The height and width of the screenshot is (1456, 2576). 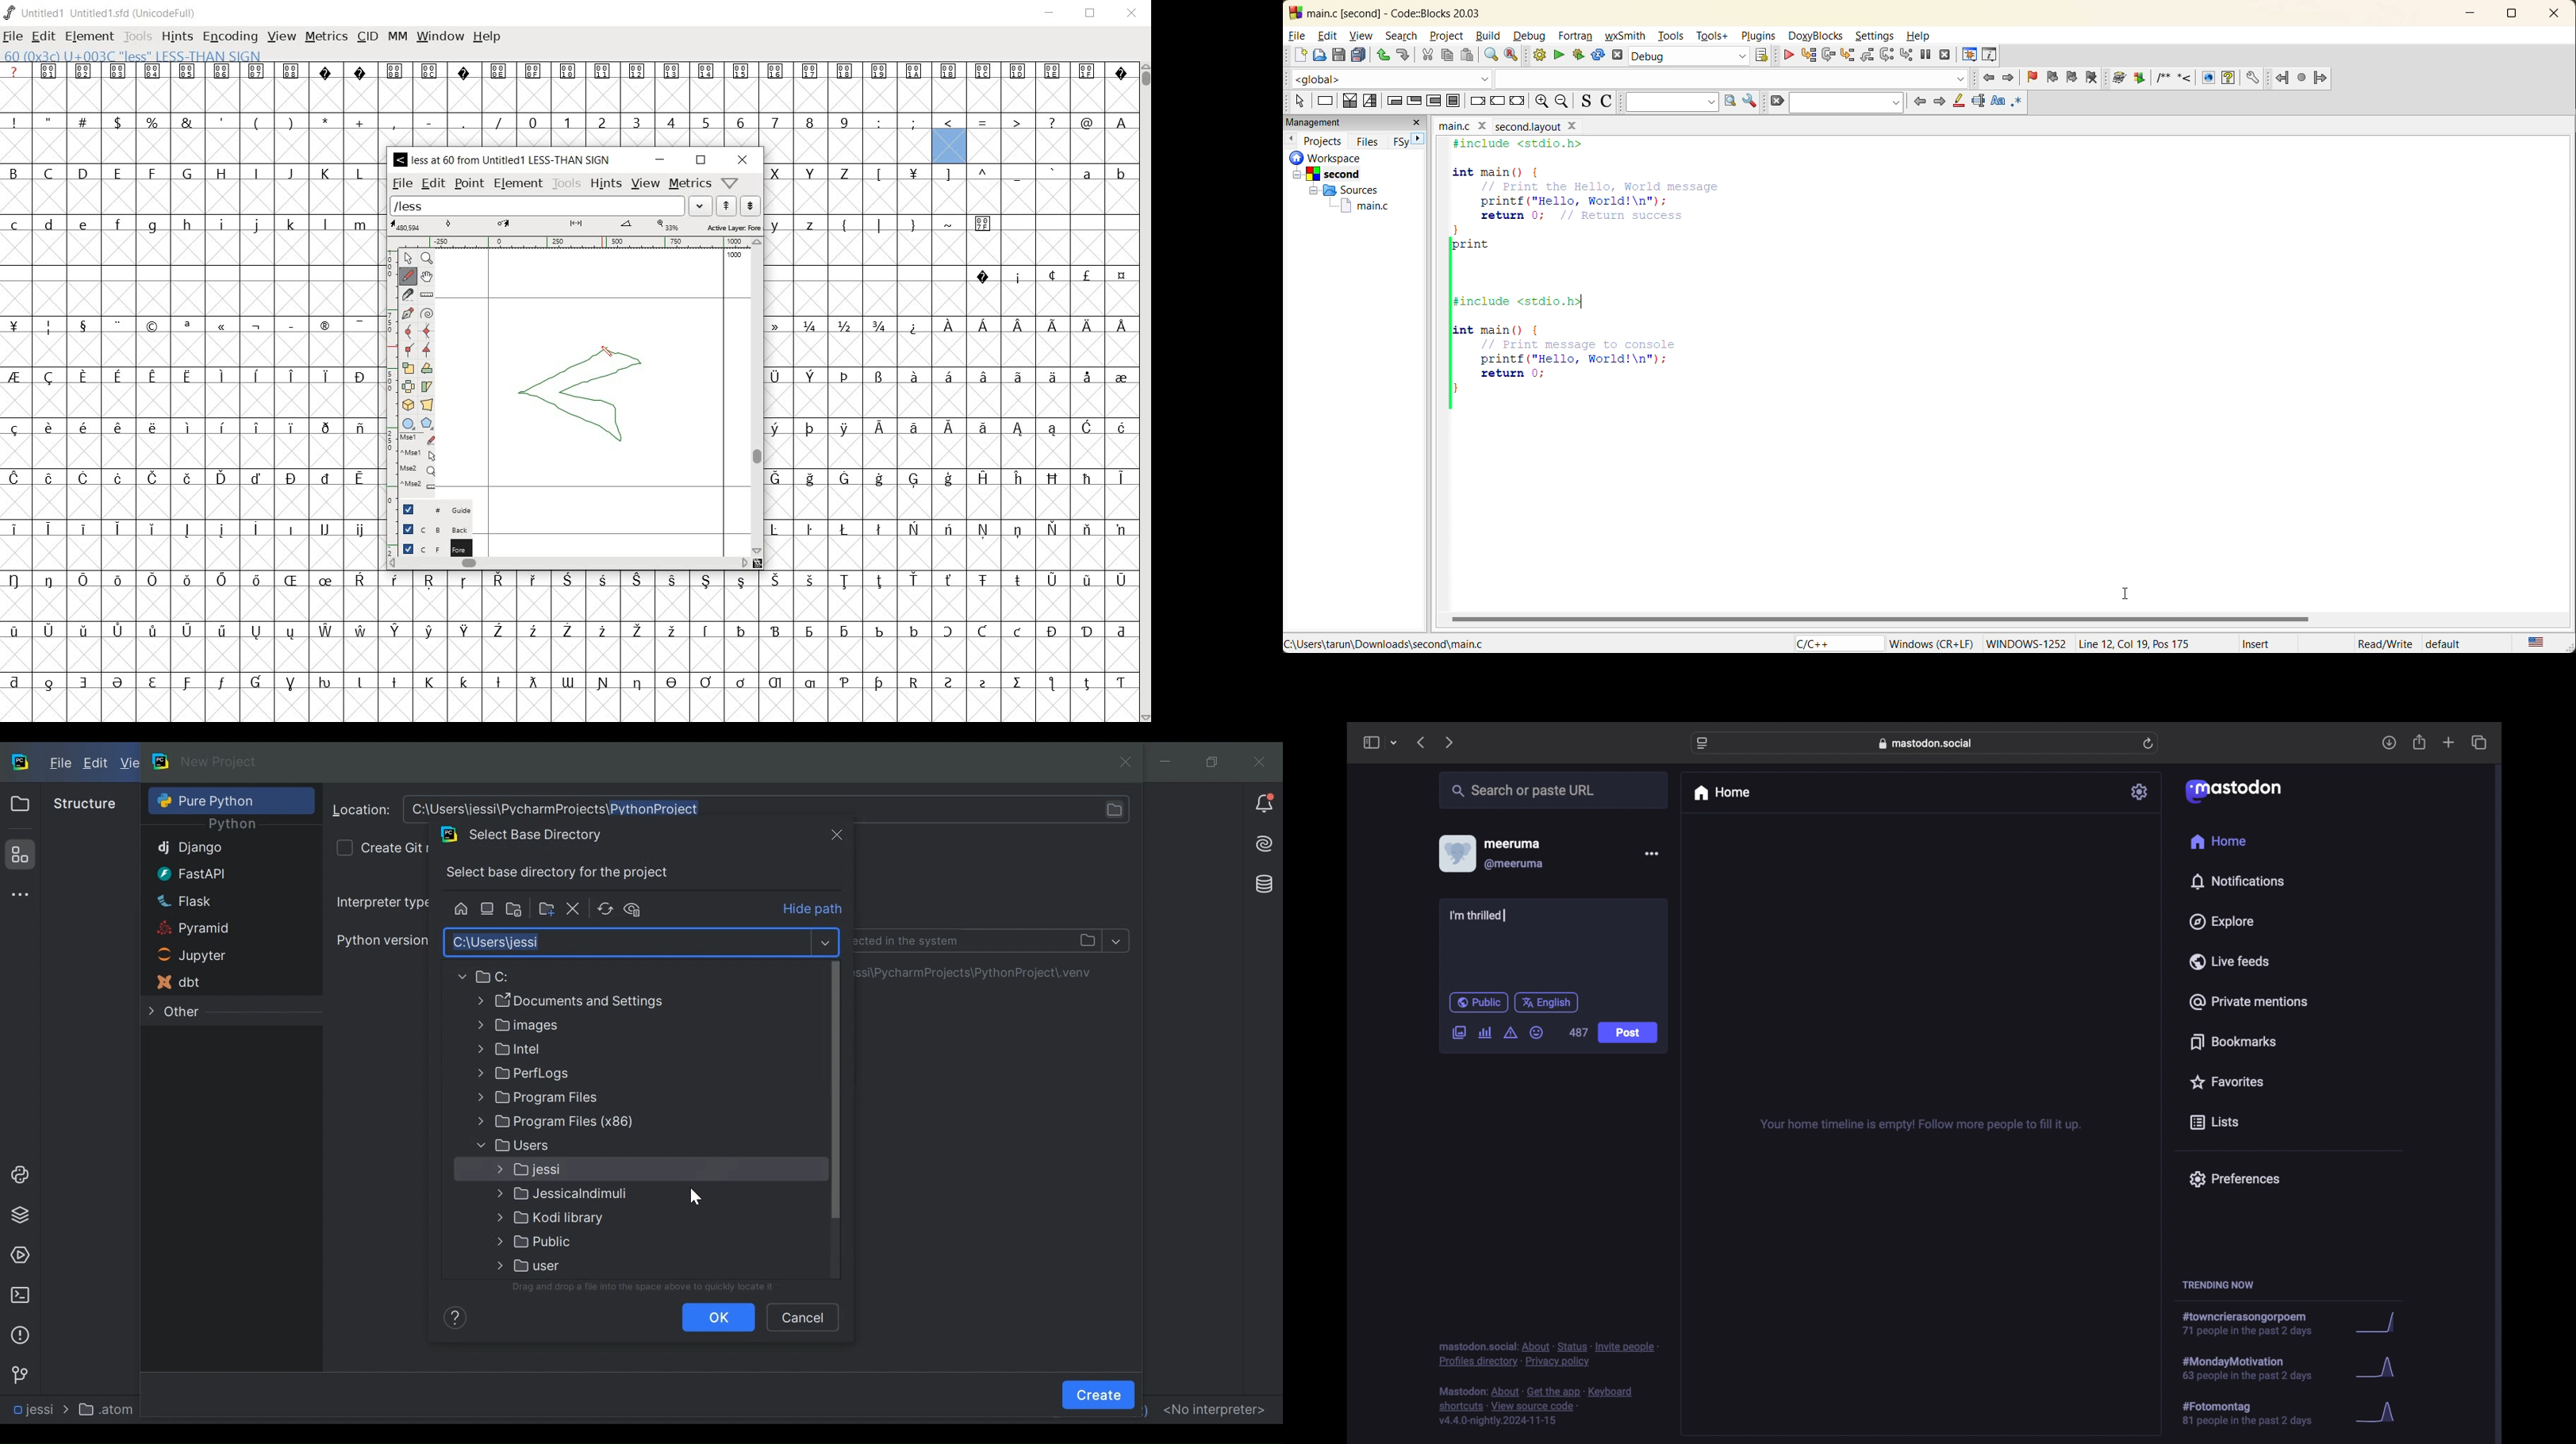 I want to click on projects, so click(x=1322, y=141).